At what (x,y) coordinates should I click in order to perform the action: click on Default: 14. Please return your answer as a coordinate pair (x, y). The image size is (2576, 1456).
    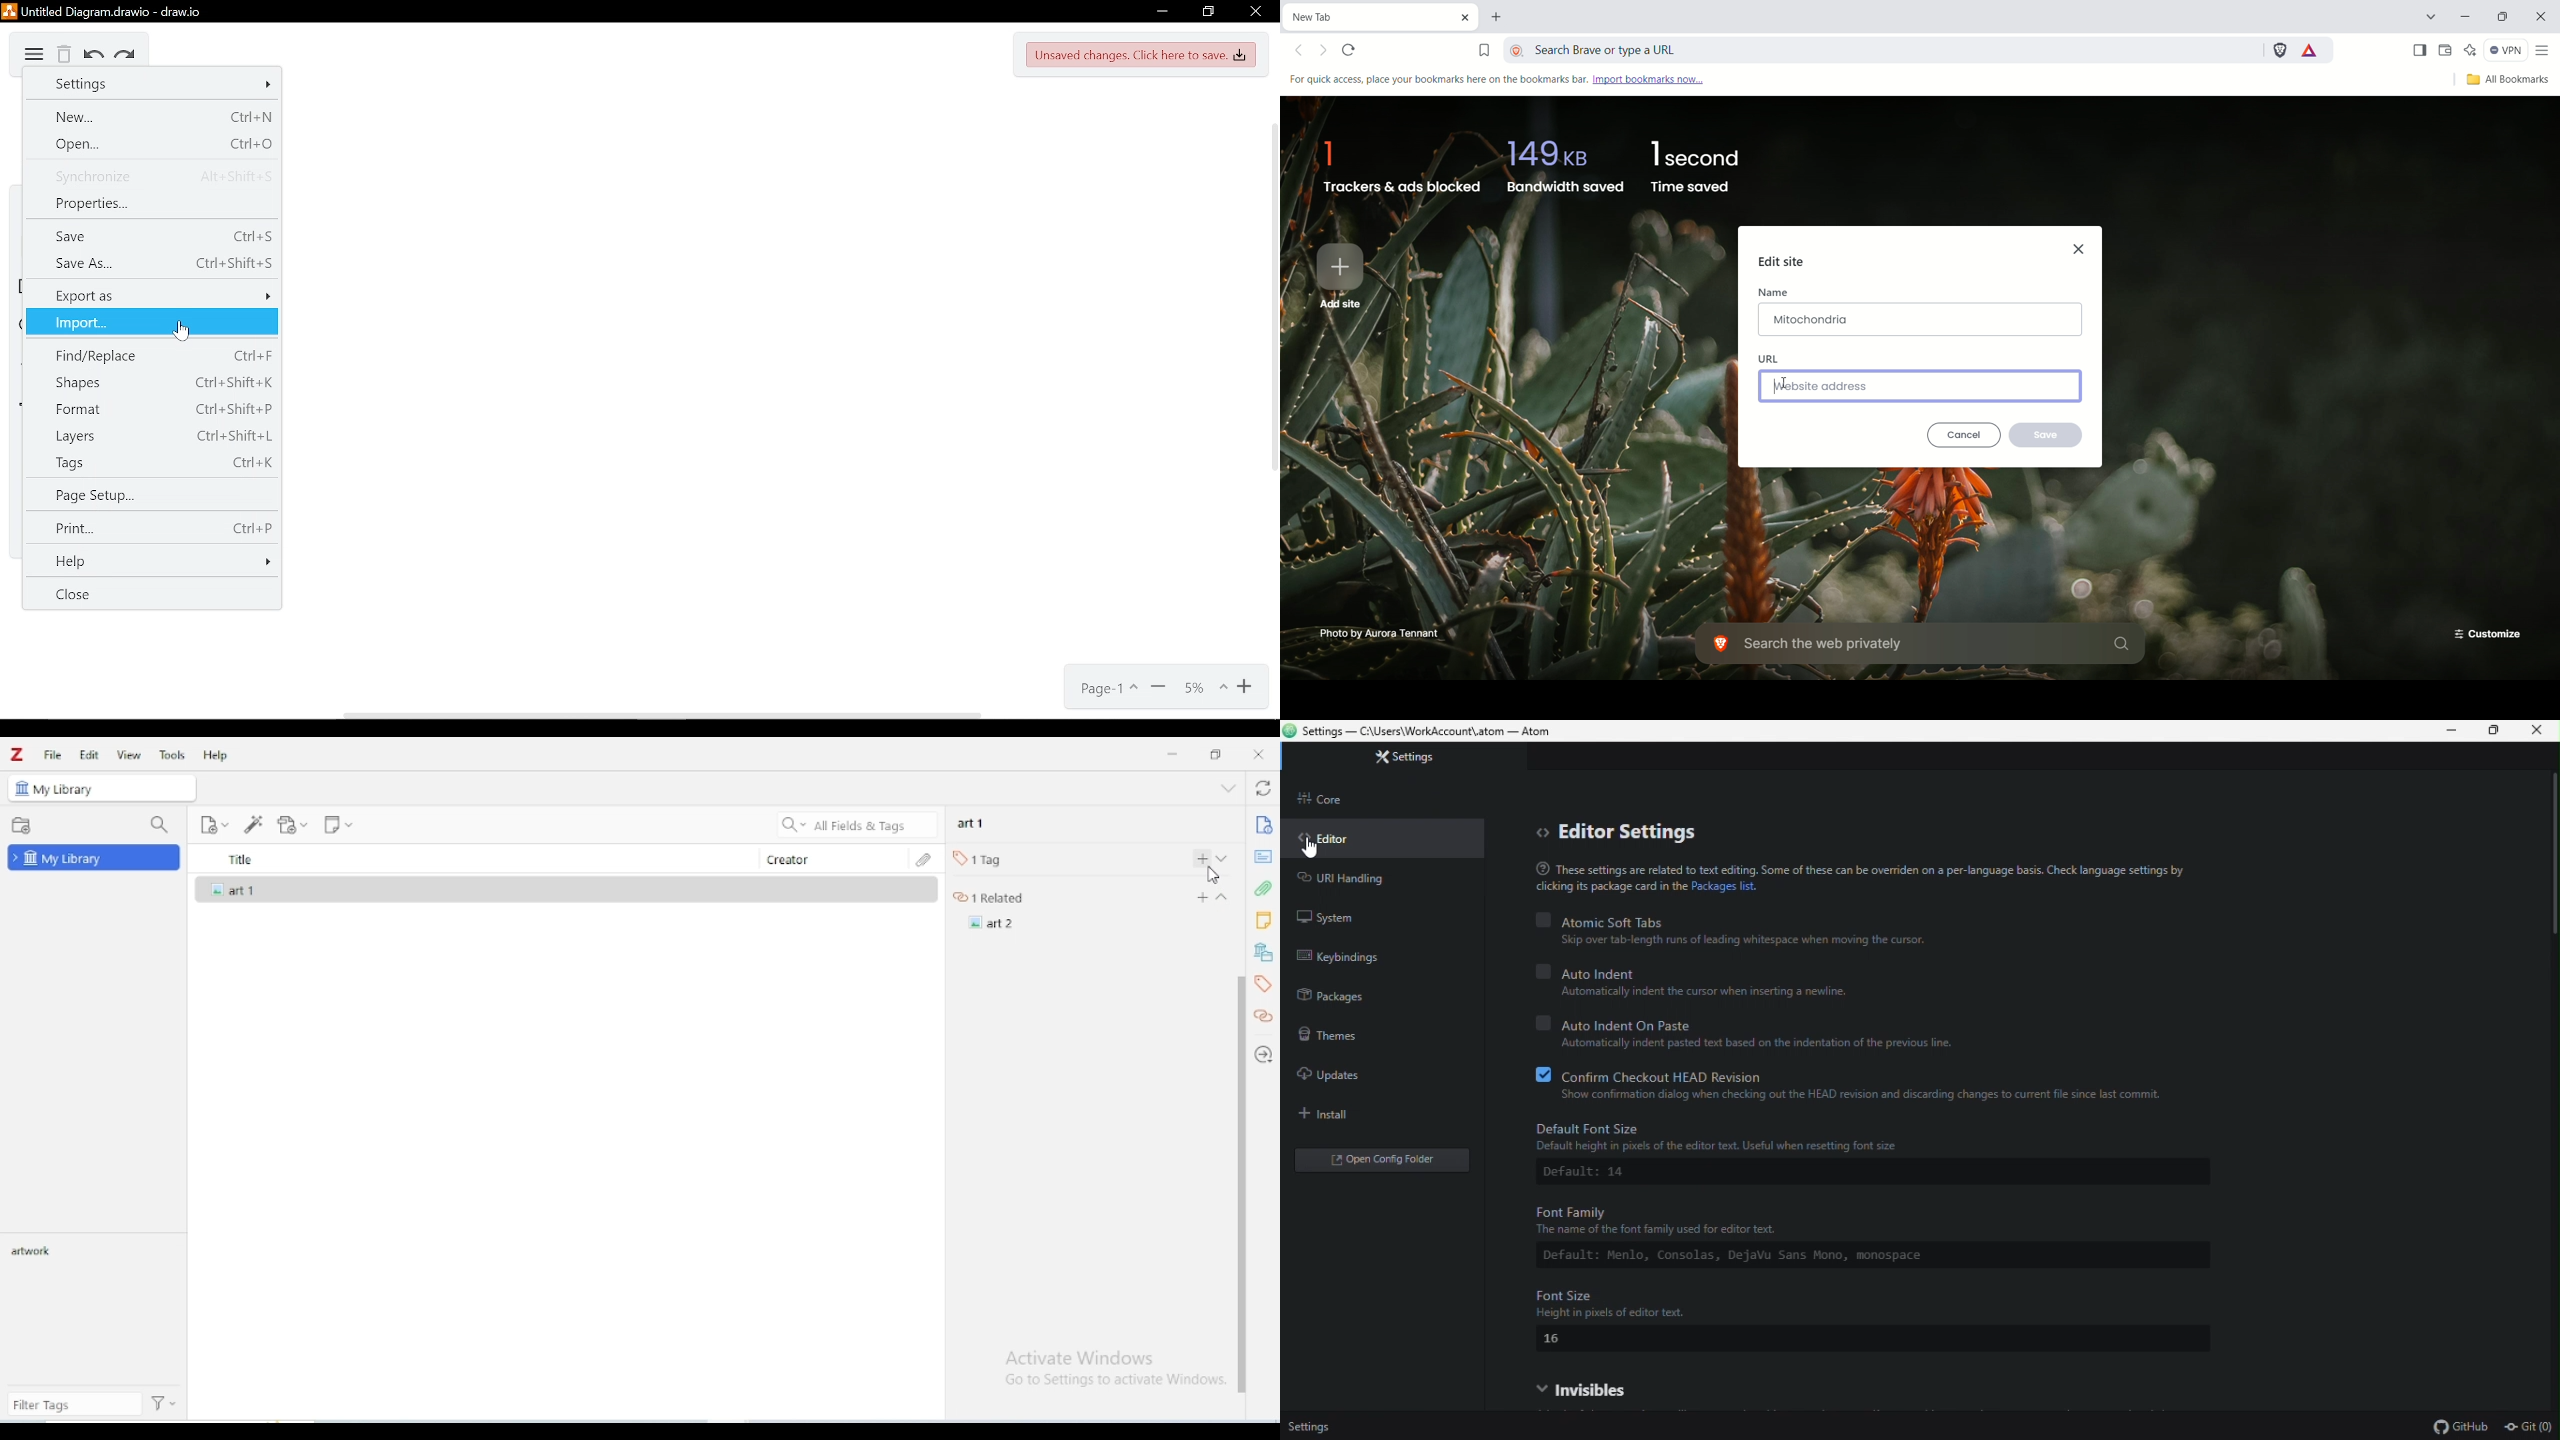
    Looking at the image, I should click on (1600, 1173).